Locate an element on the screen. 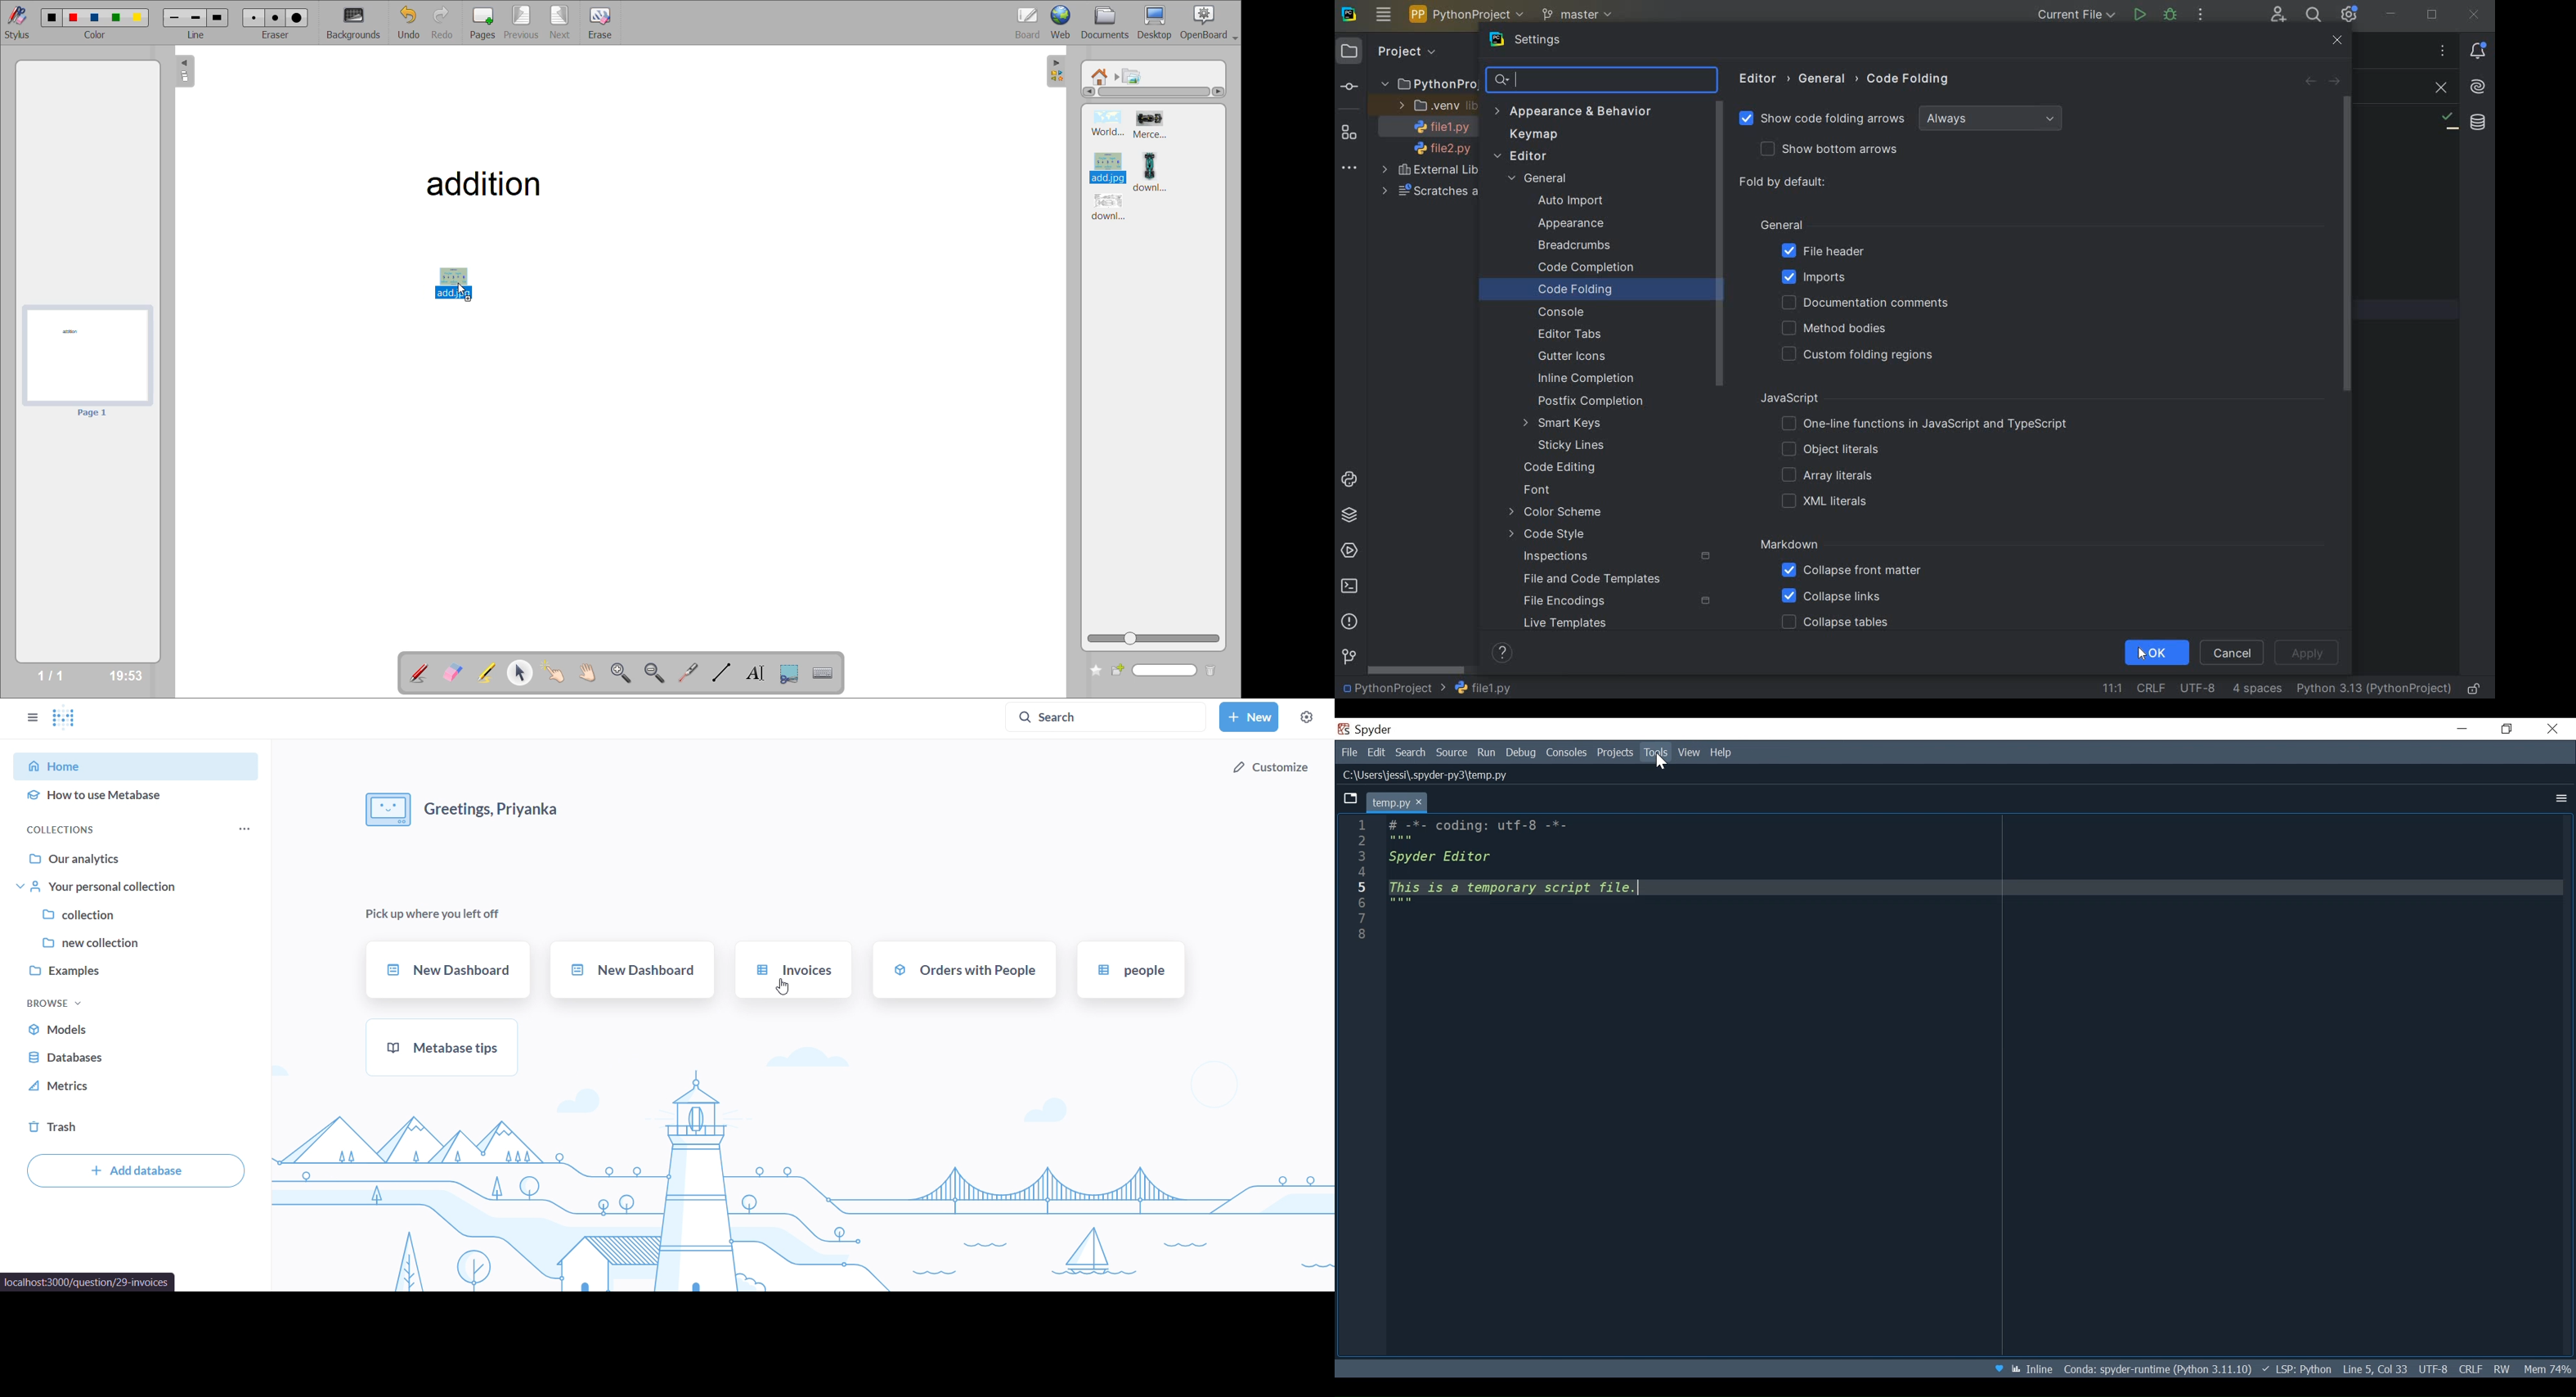 The image size is (2576, 1400). SCROLLBAR is located at coordinates (2352, 245).